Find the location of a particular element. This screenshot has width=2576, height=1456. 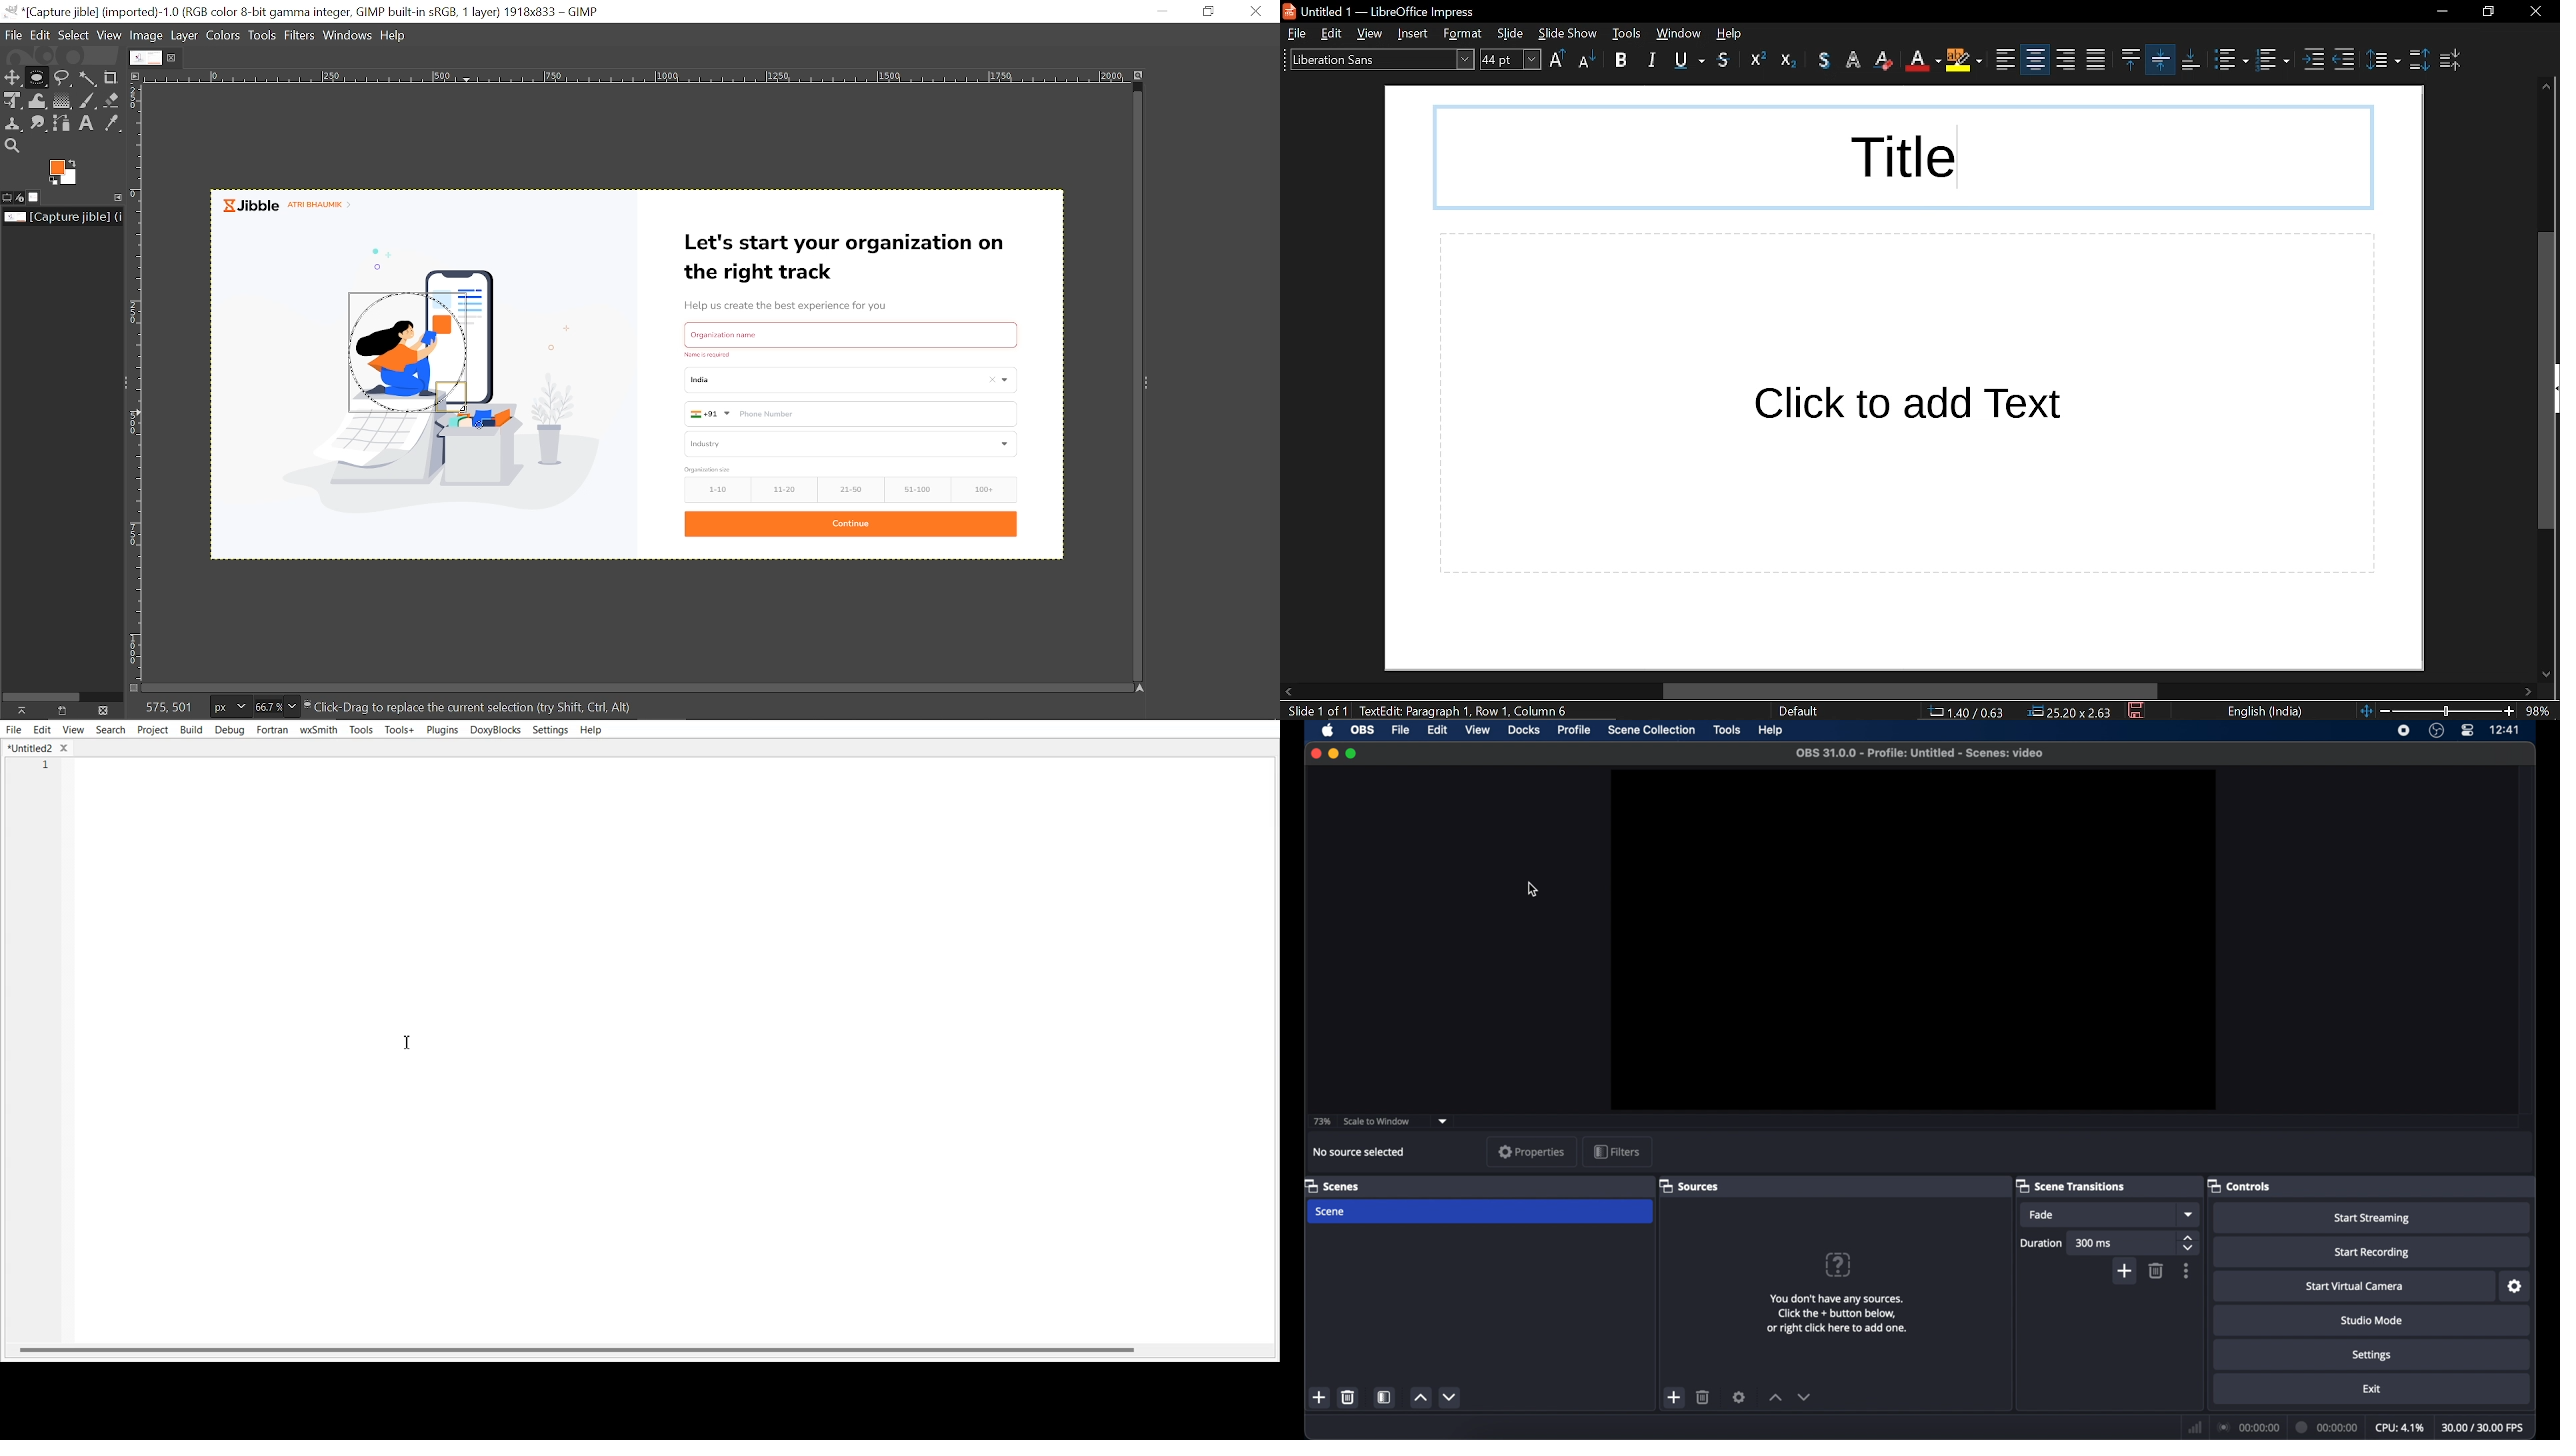

apple icon is located at coordinates (1327, 730).